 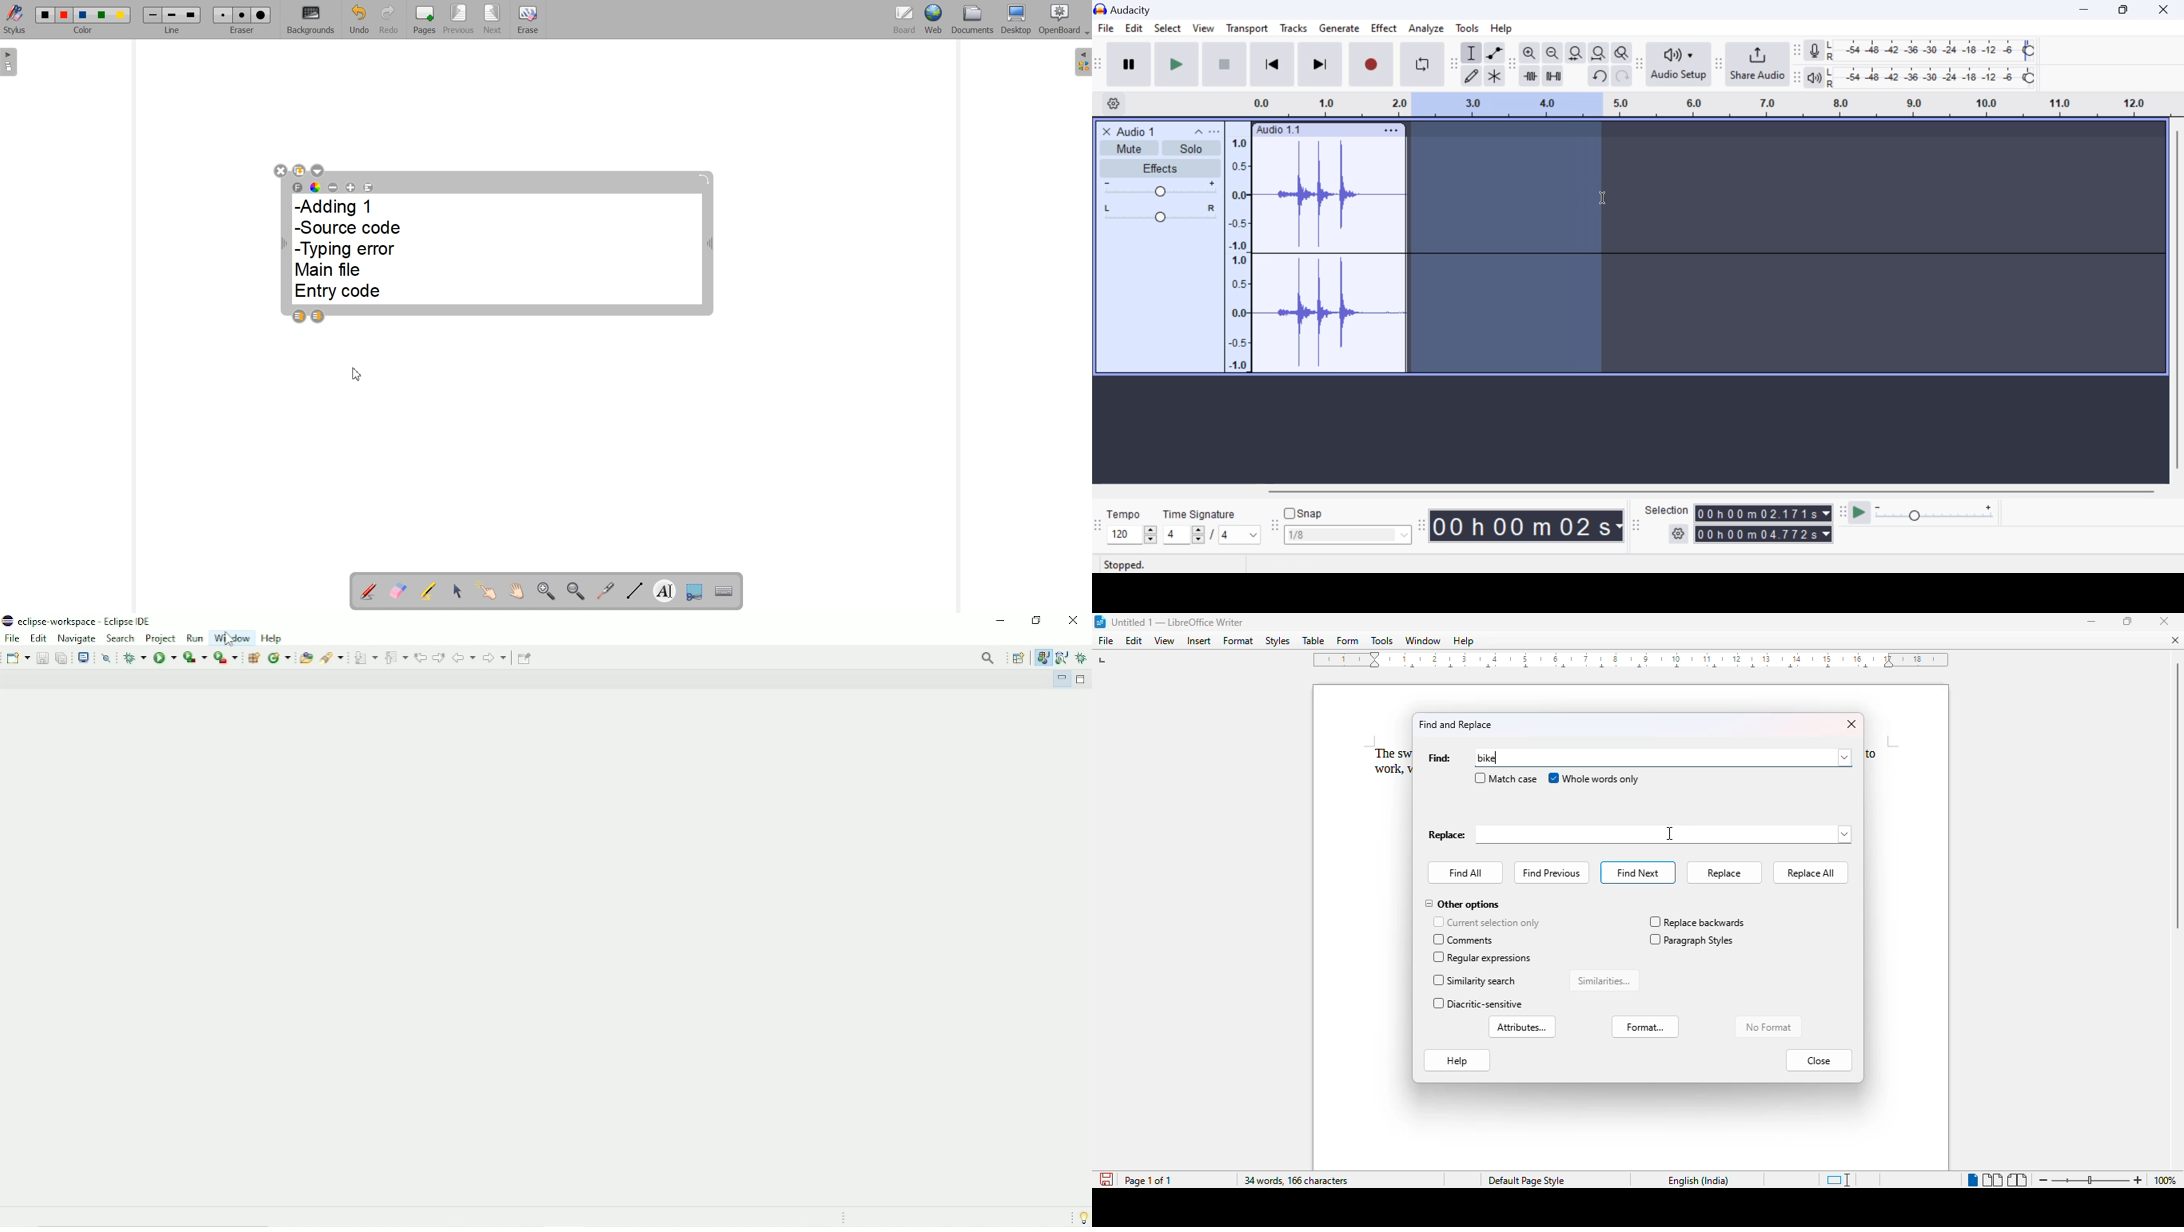 I want to click on close, so click(x=2164, y=621).